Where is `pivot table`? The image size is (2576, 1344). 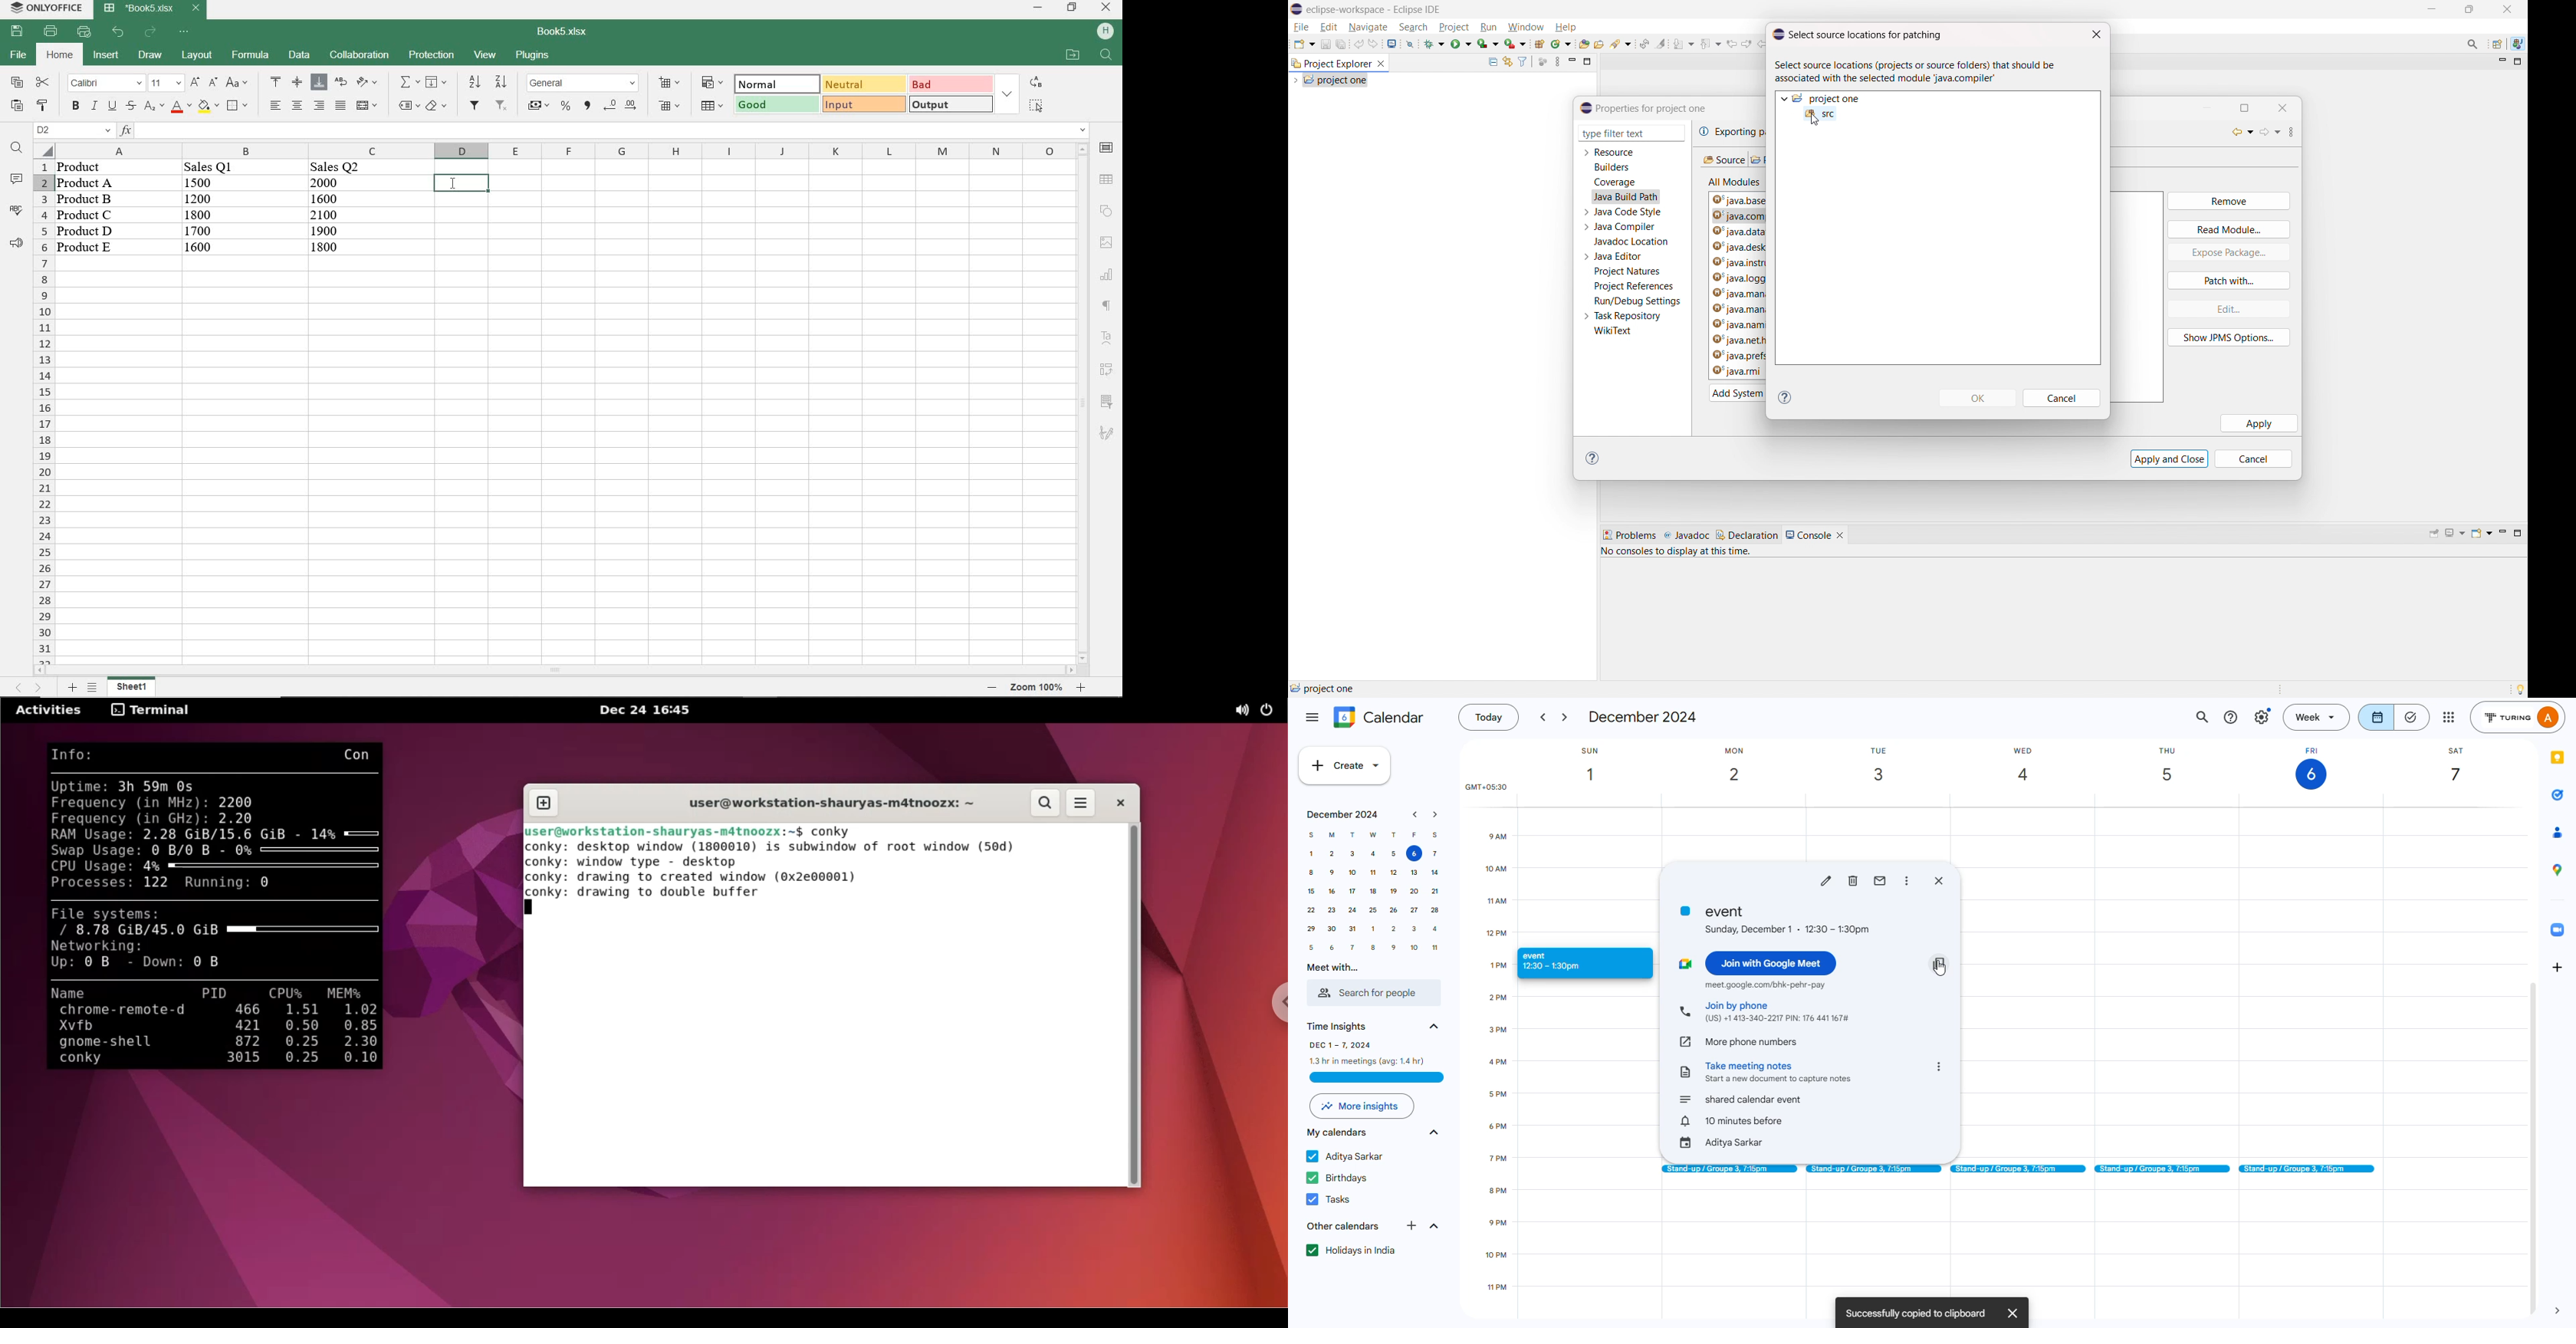 pivot table is located at coordinates (1107, 370).